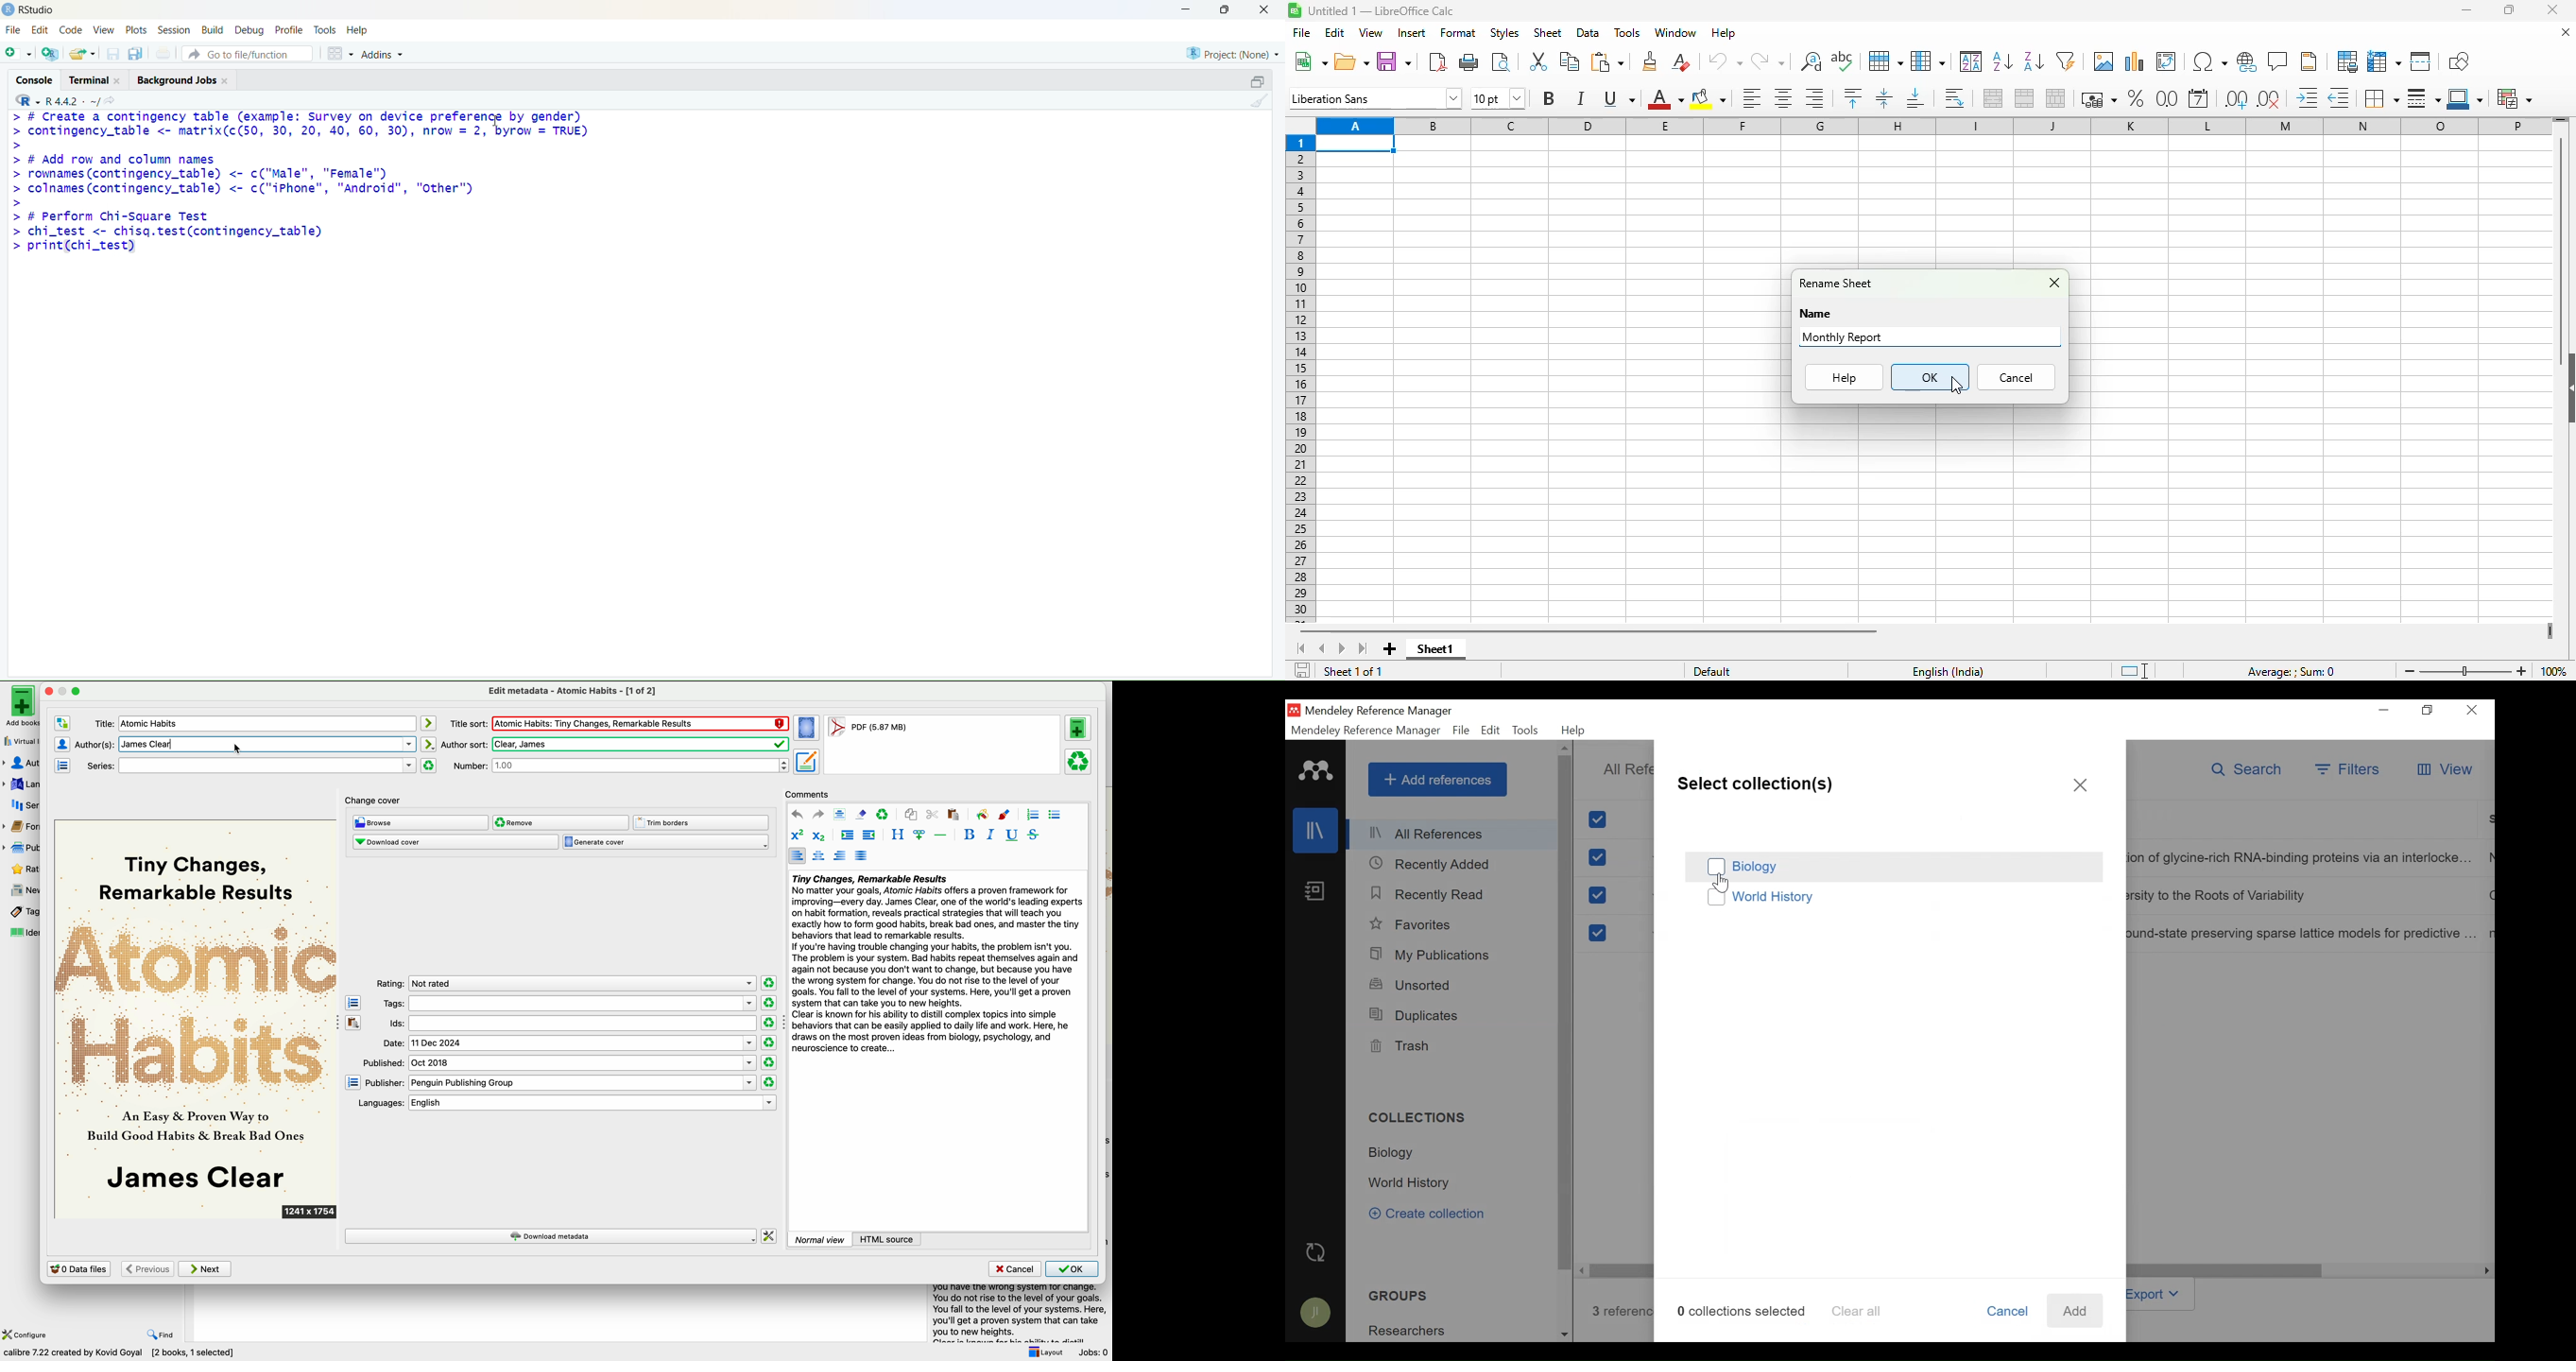 The height and width of the screenshot is (1372, 2576). I want to click on insert comment, so click(2277, 60).